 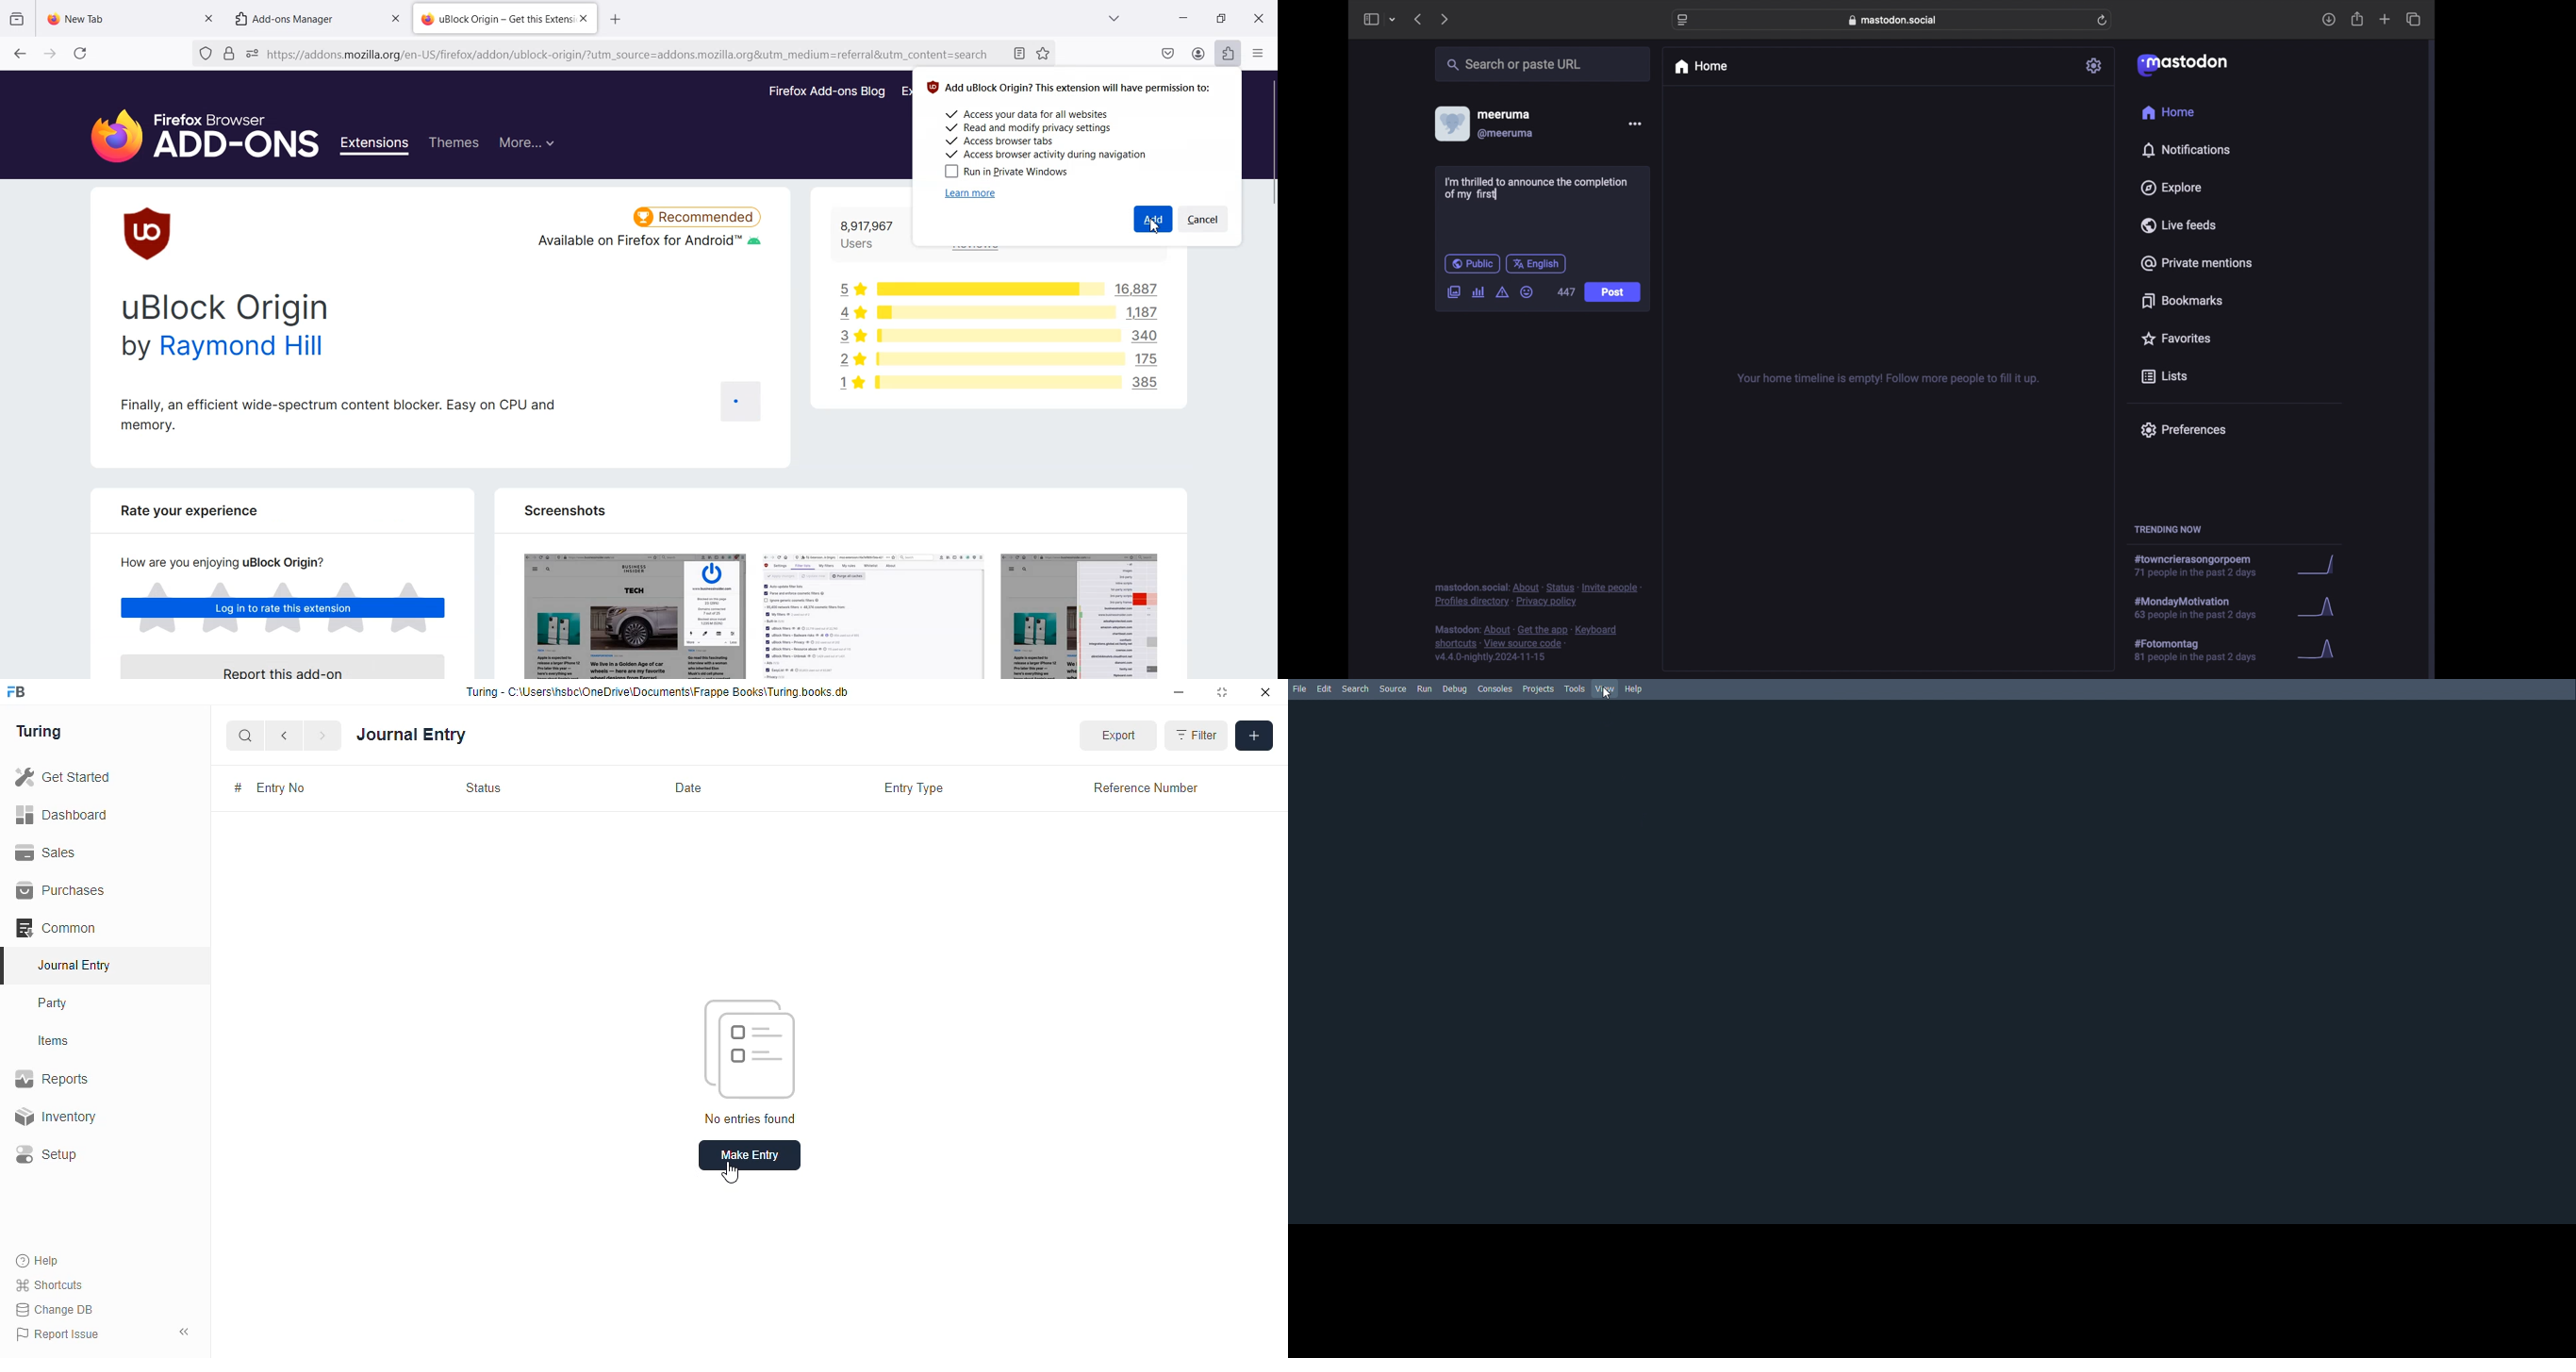 I want to click on search, so click(x=246, y=736).